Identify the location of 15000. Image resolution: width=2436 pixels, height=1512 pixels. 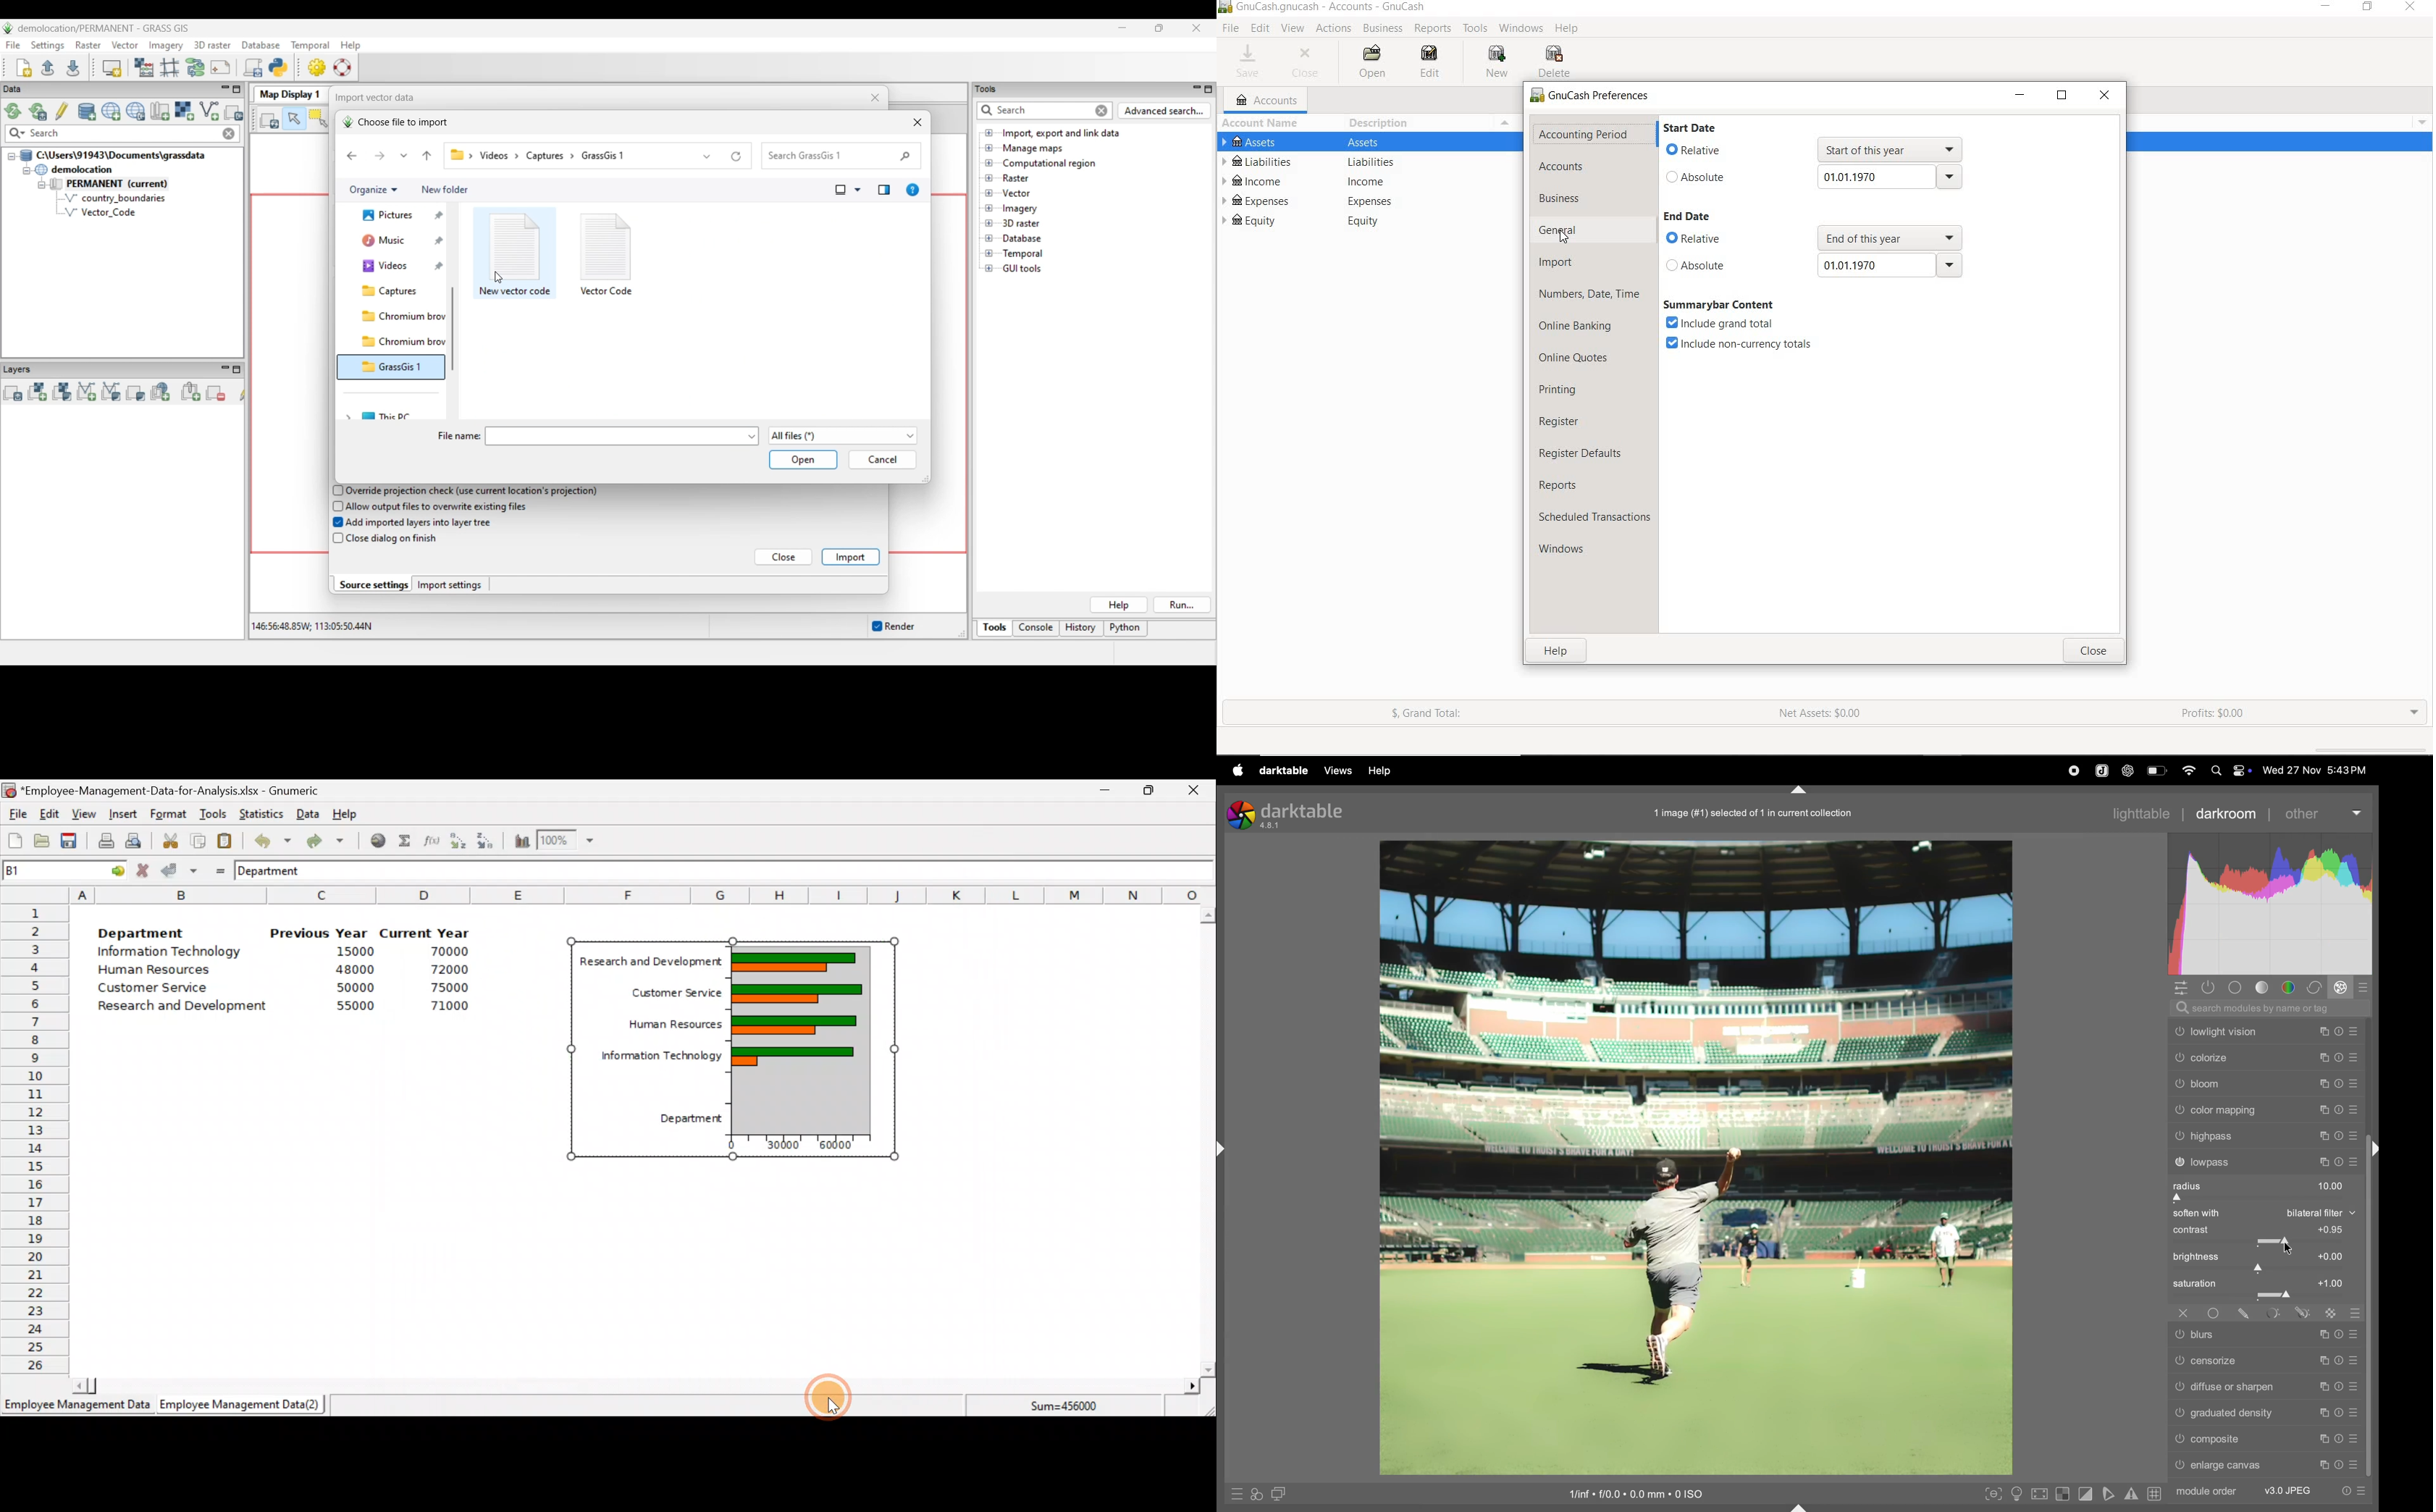
(350, 951).